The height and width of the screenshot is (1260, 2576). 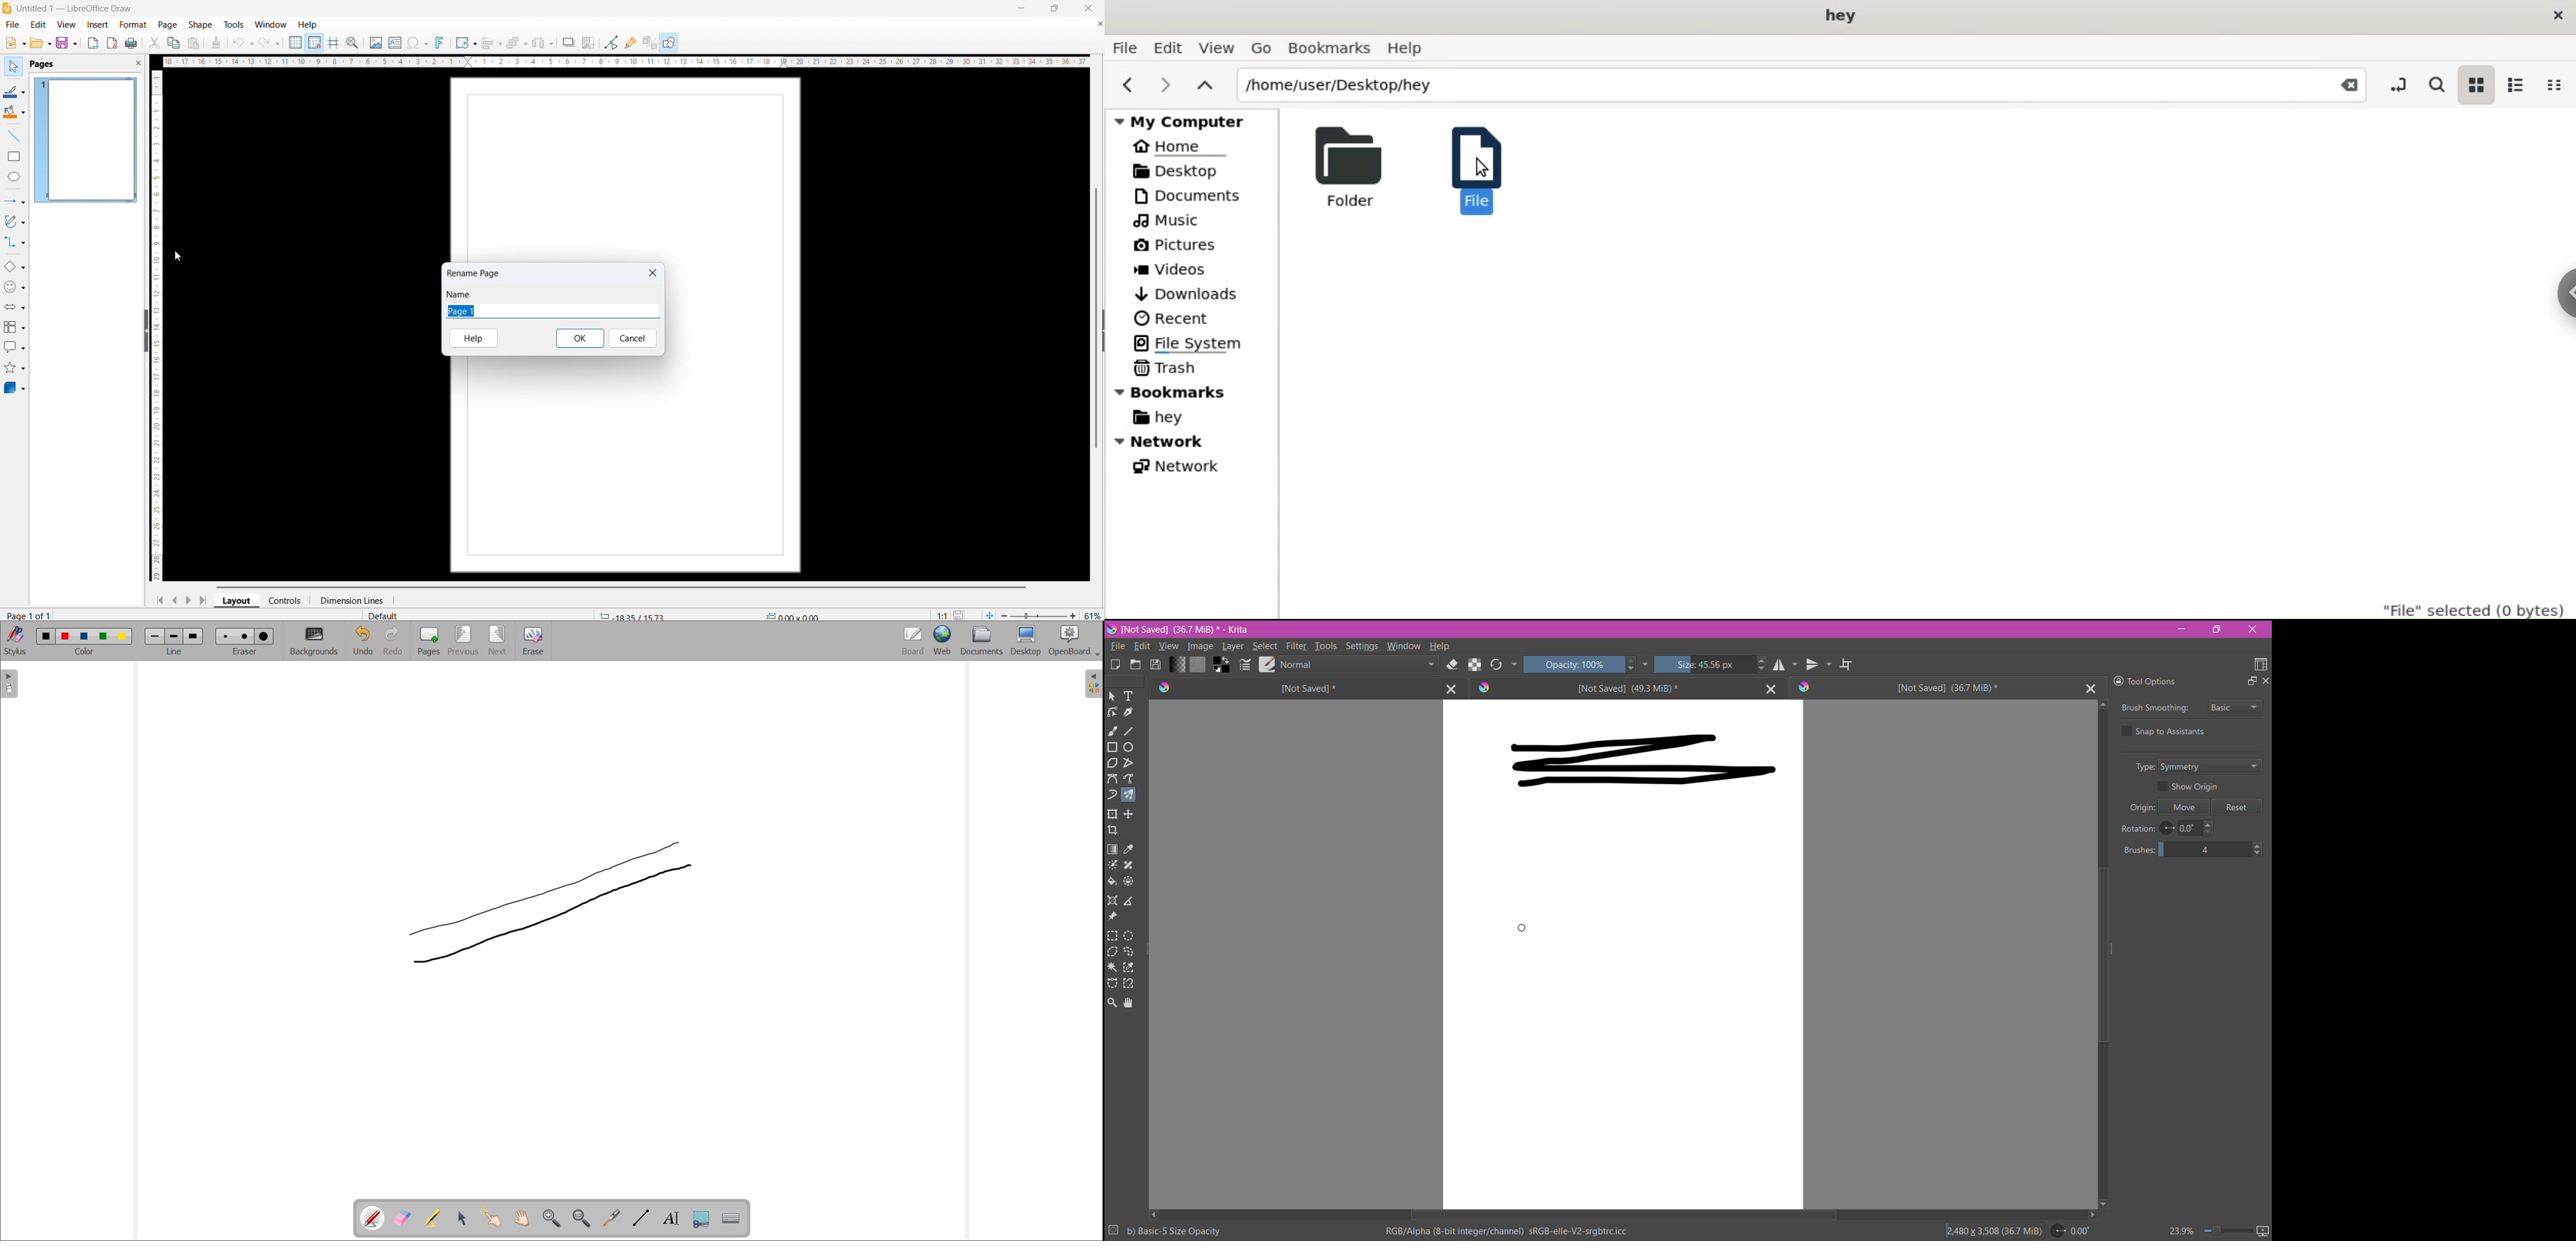 I want to click on Edit, so click(x=1142, y=646).